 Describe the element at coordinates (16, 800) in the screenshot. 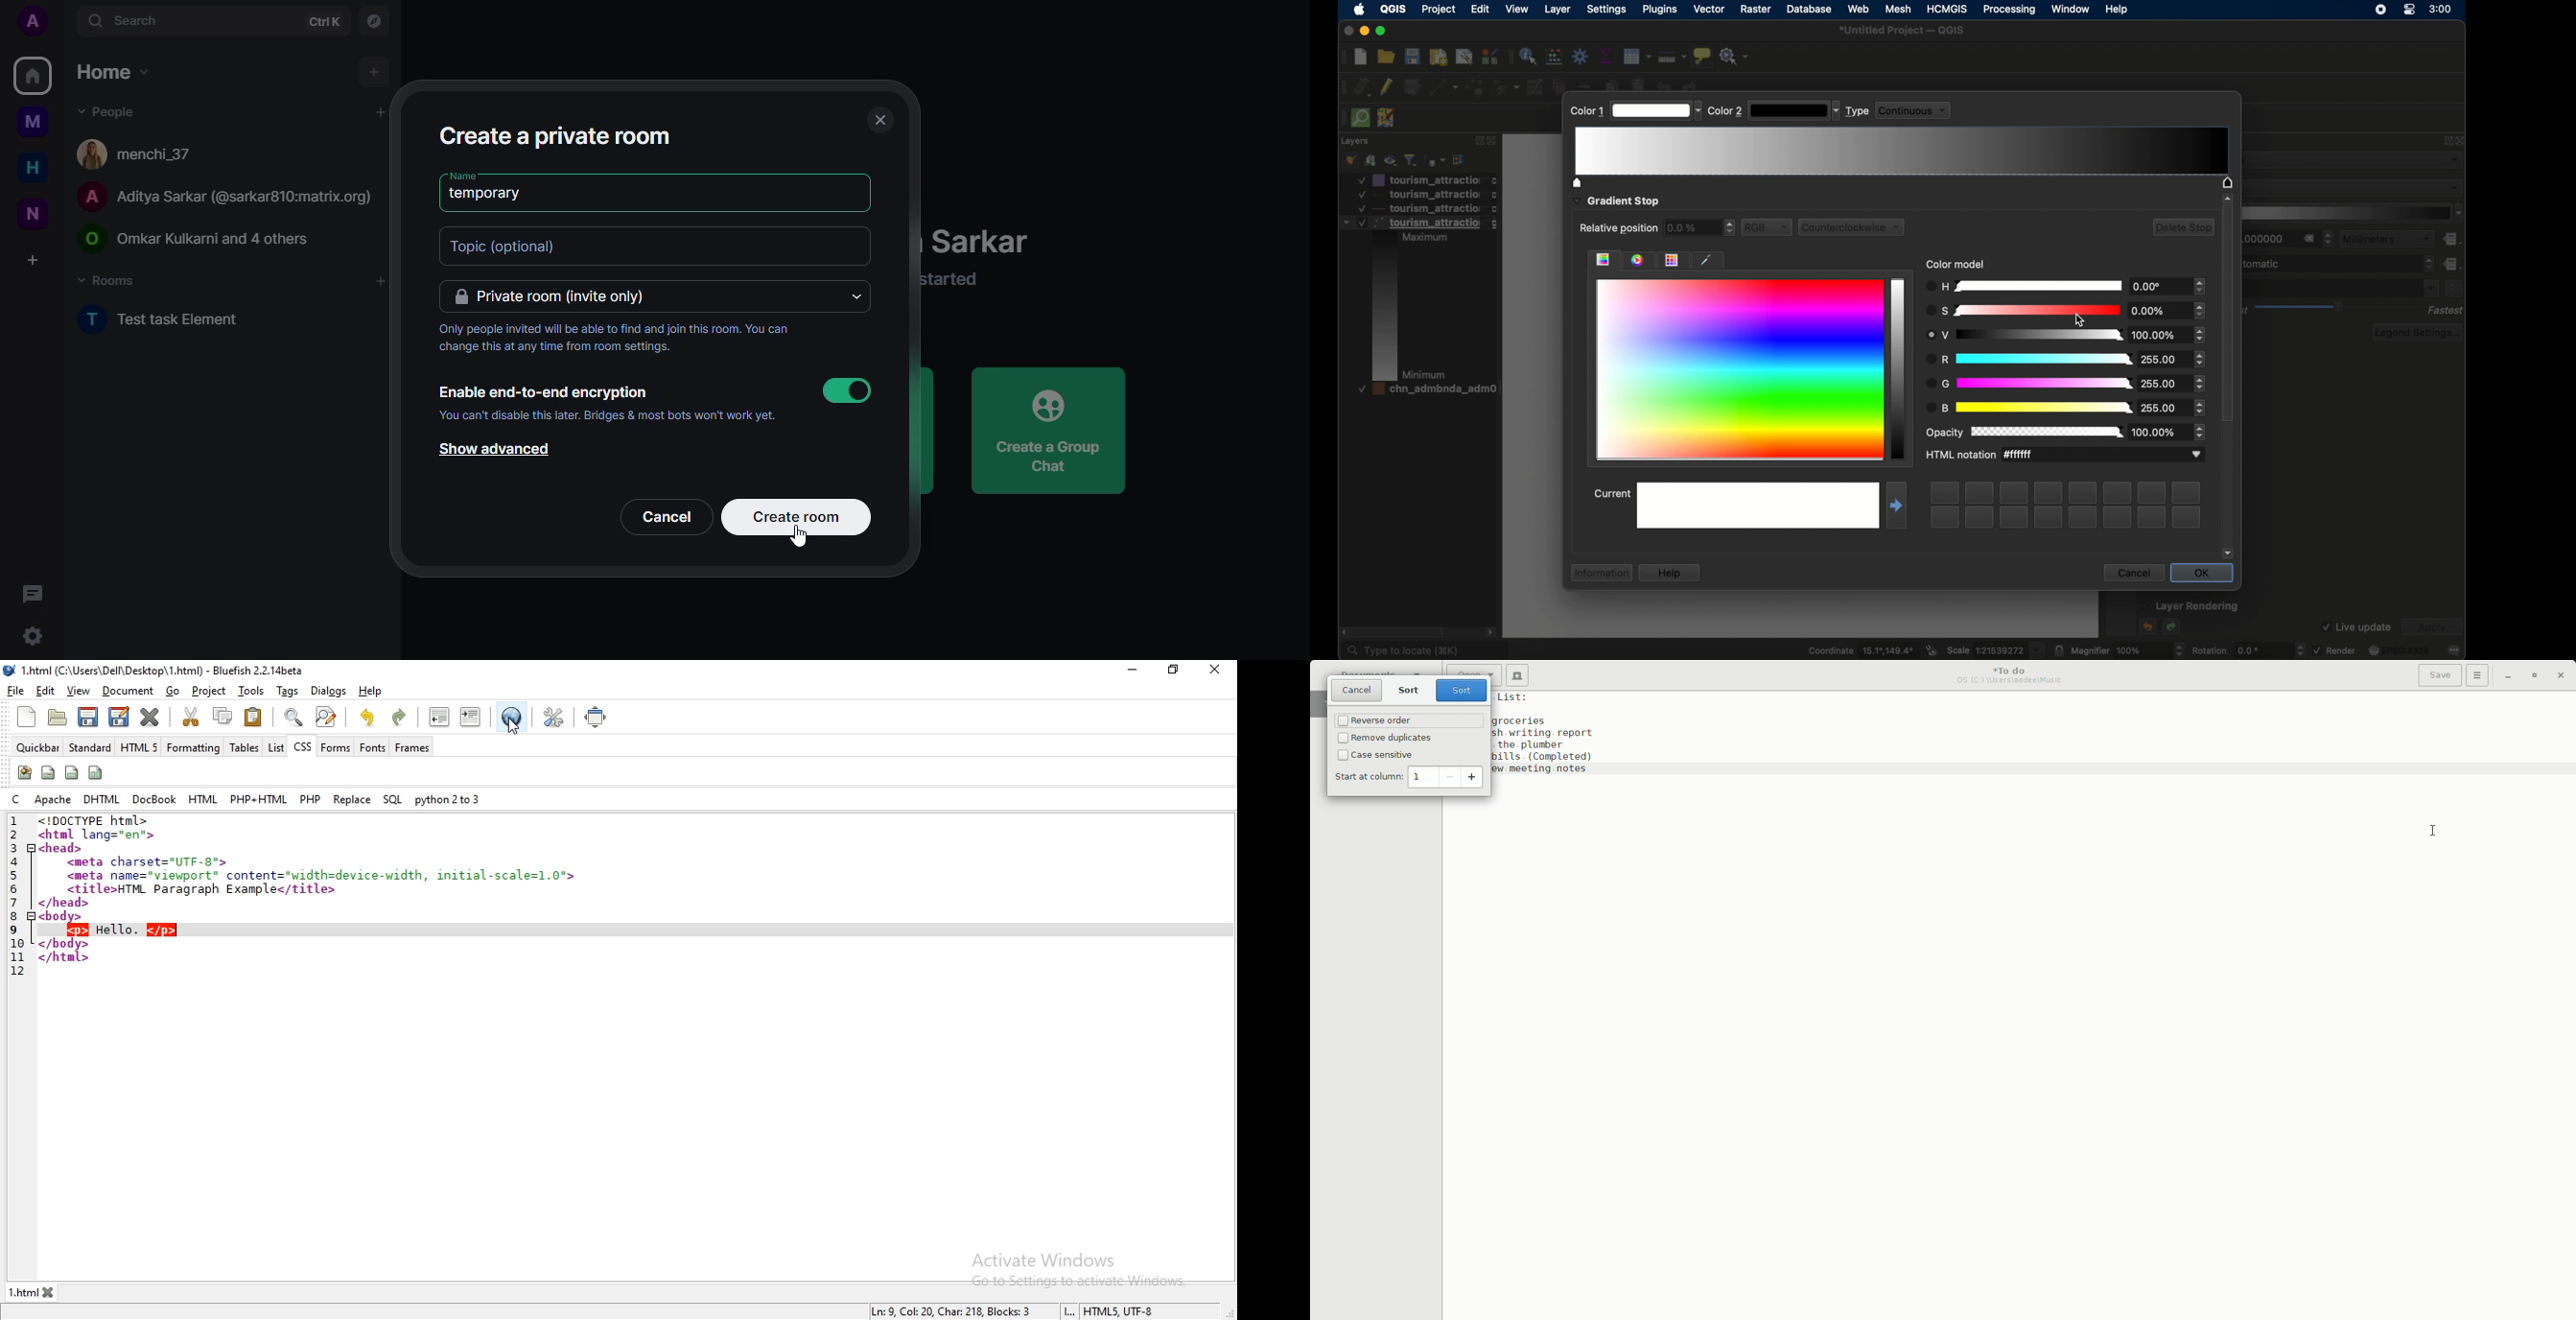

I see `C` at that location.